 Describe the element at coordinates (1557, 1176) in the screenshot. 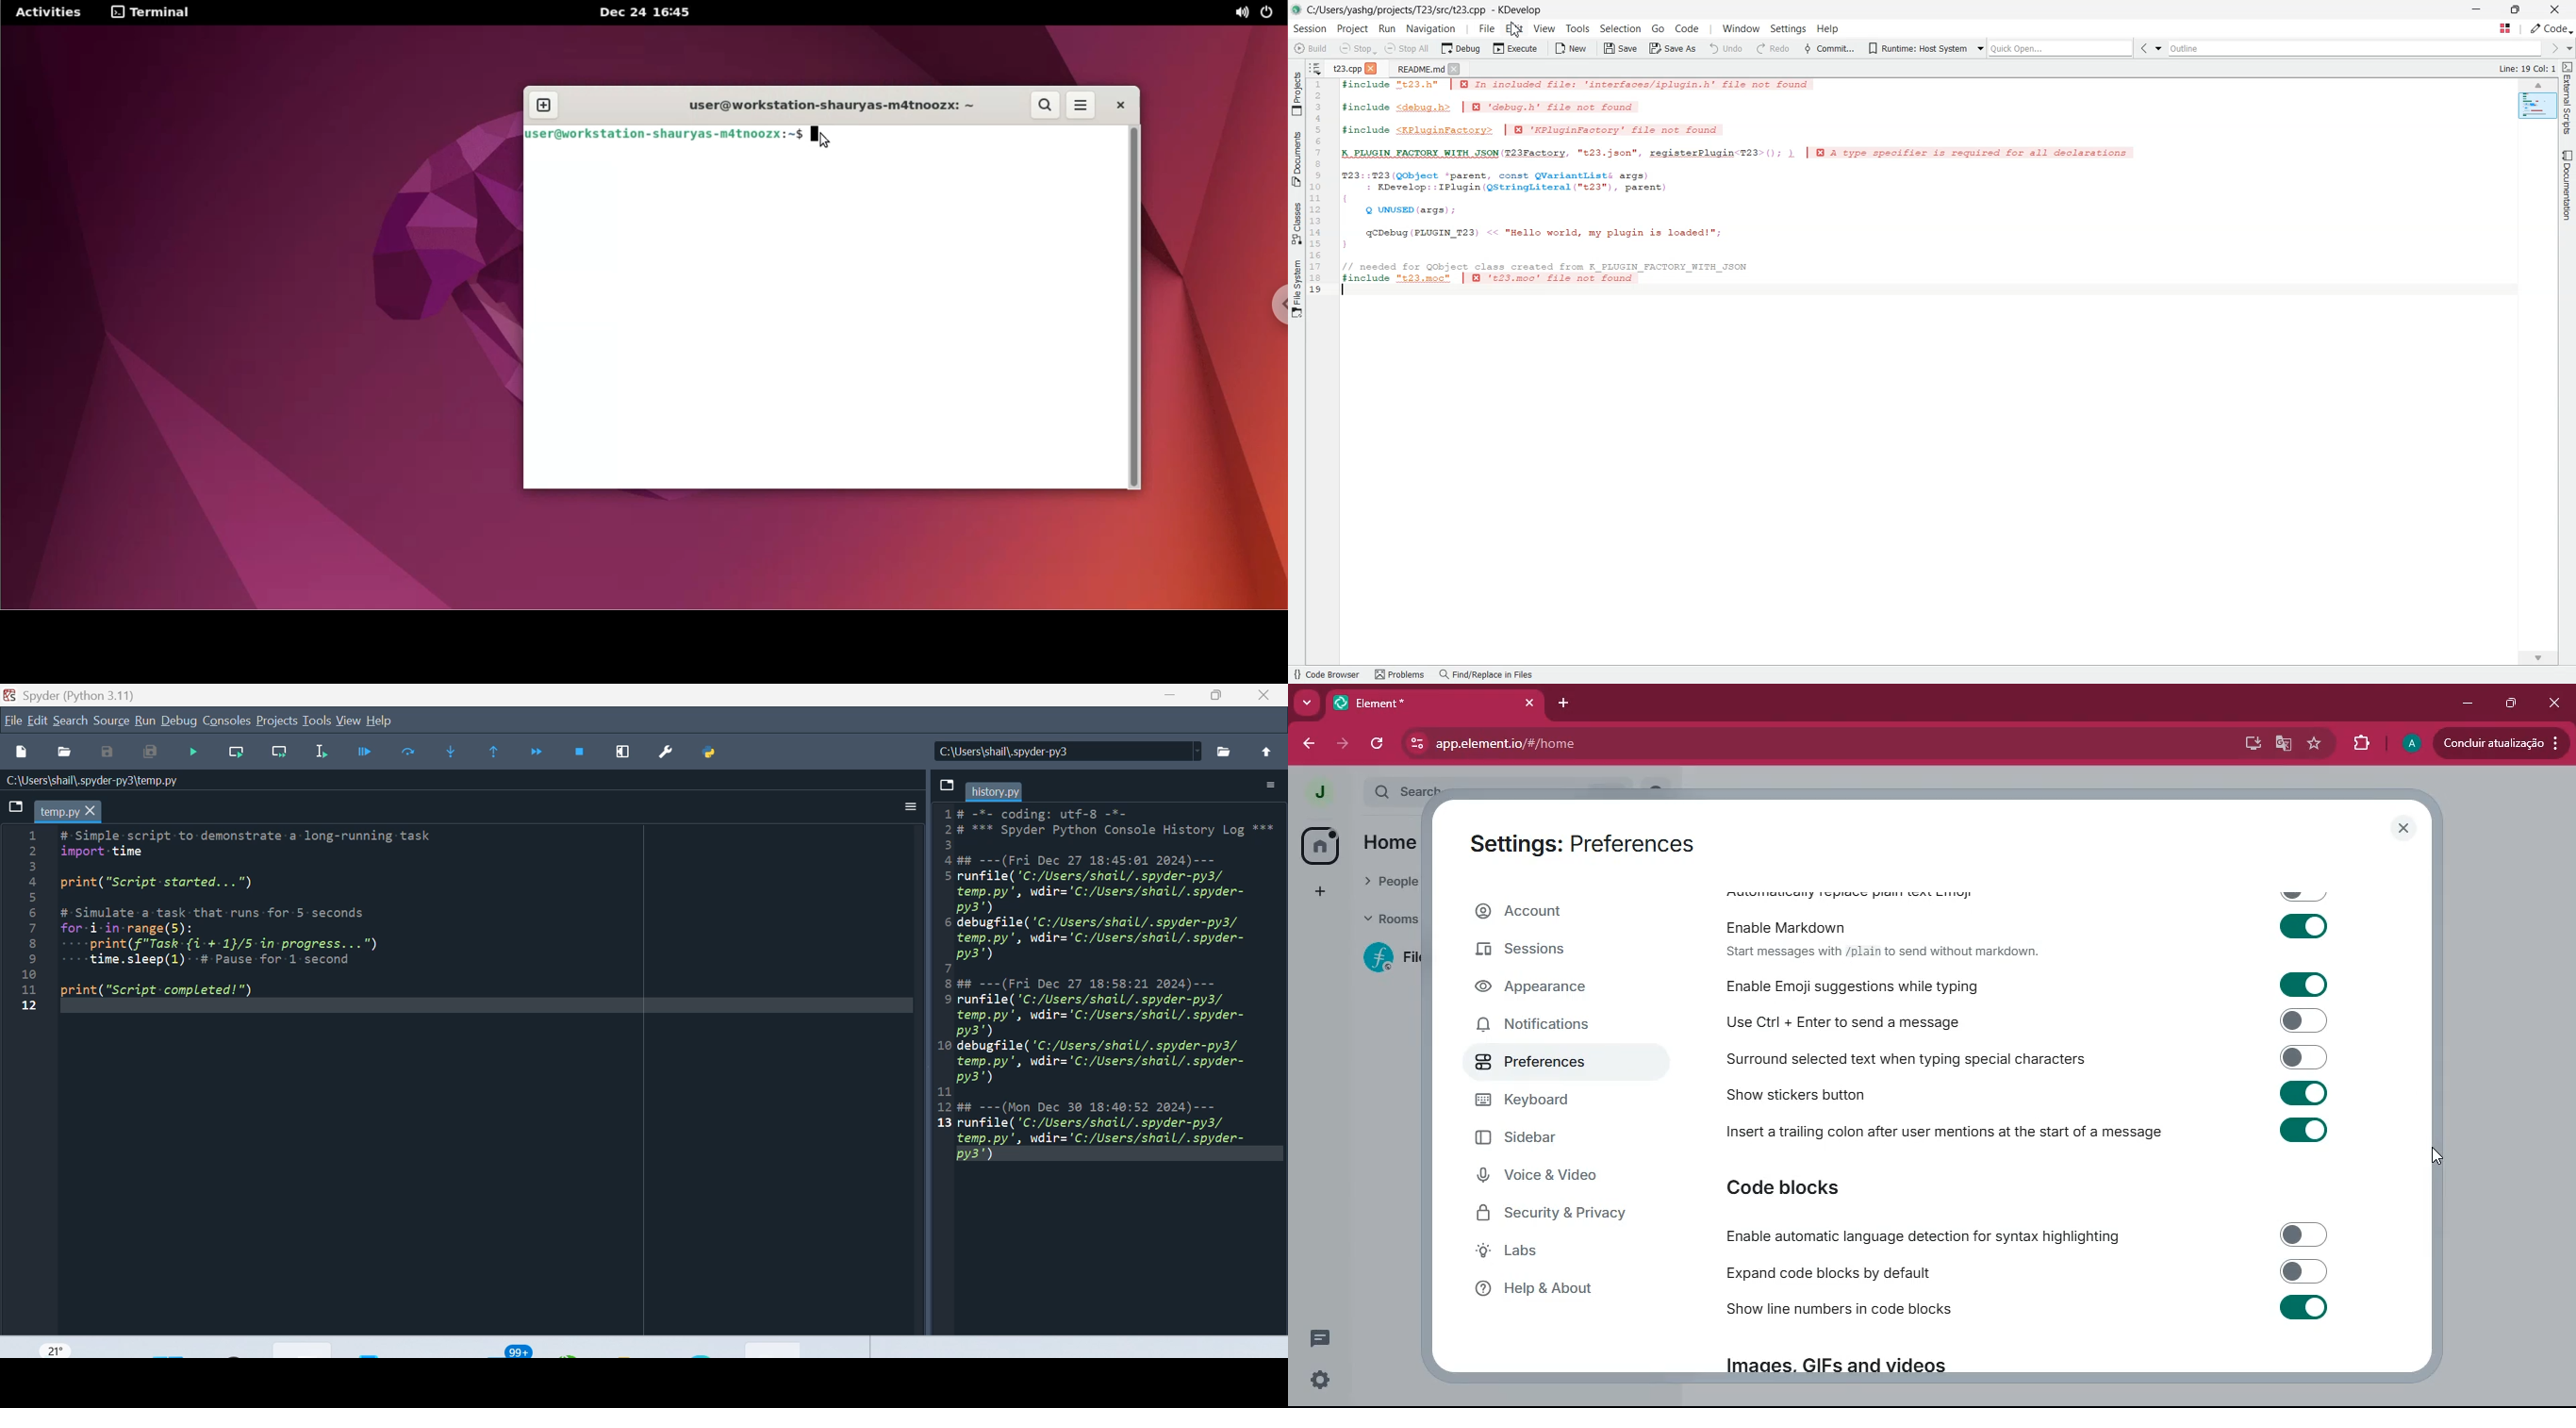

I see `voice & video` at that location.